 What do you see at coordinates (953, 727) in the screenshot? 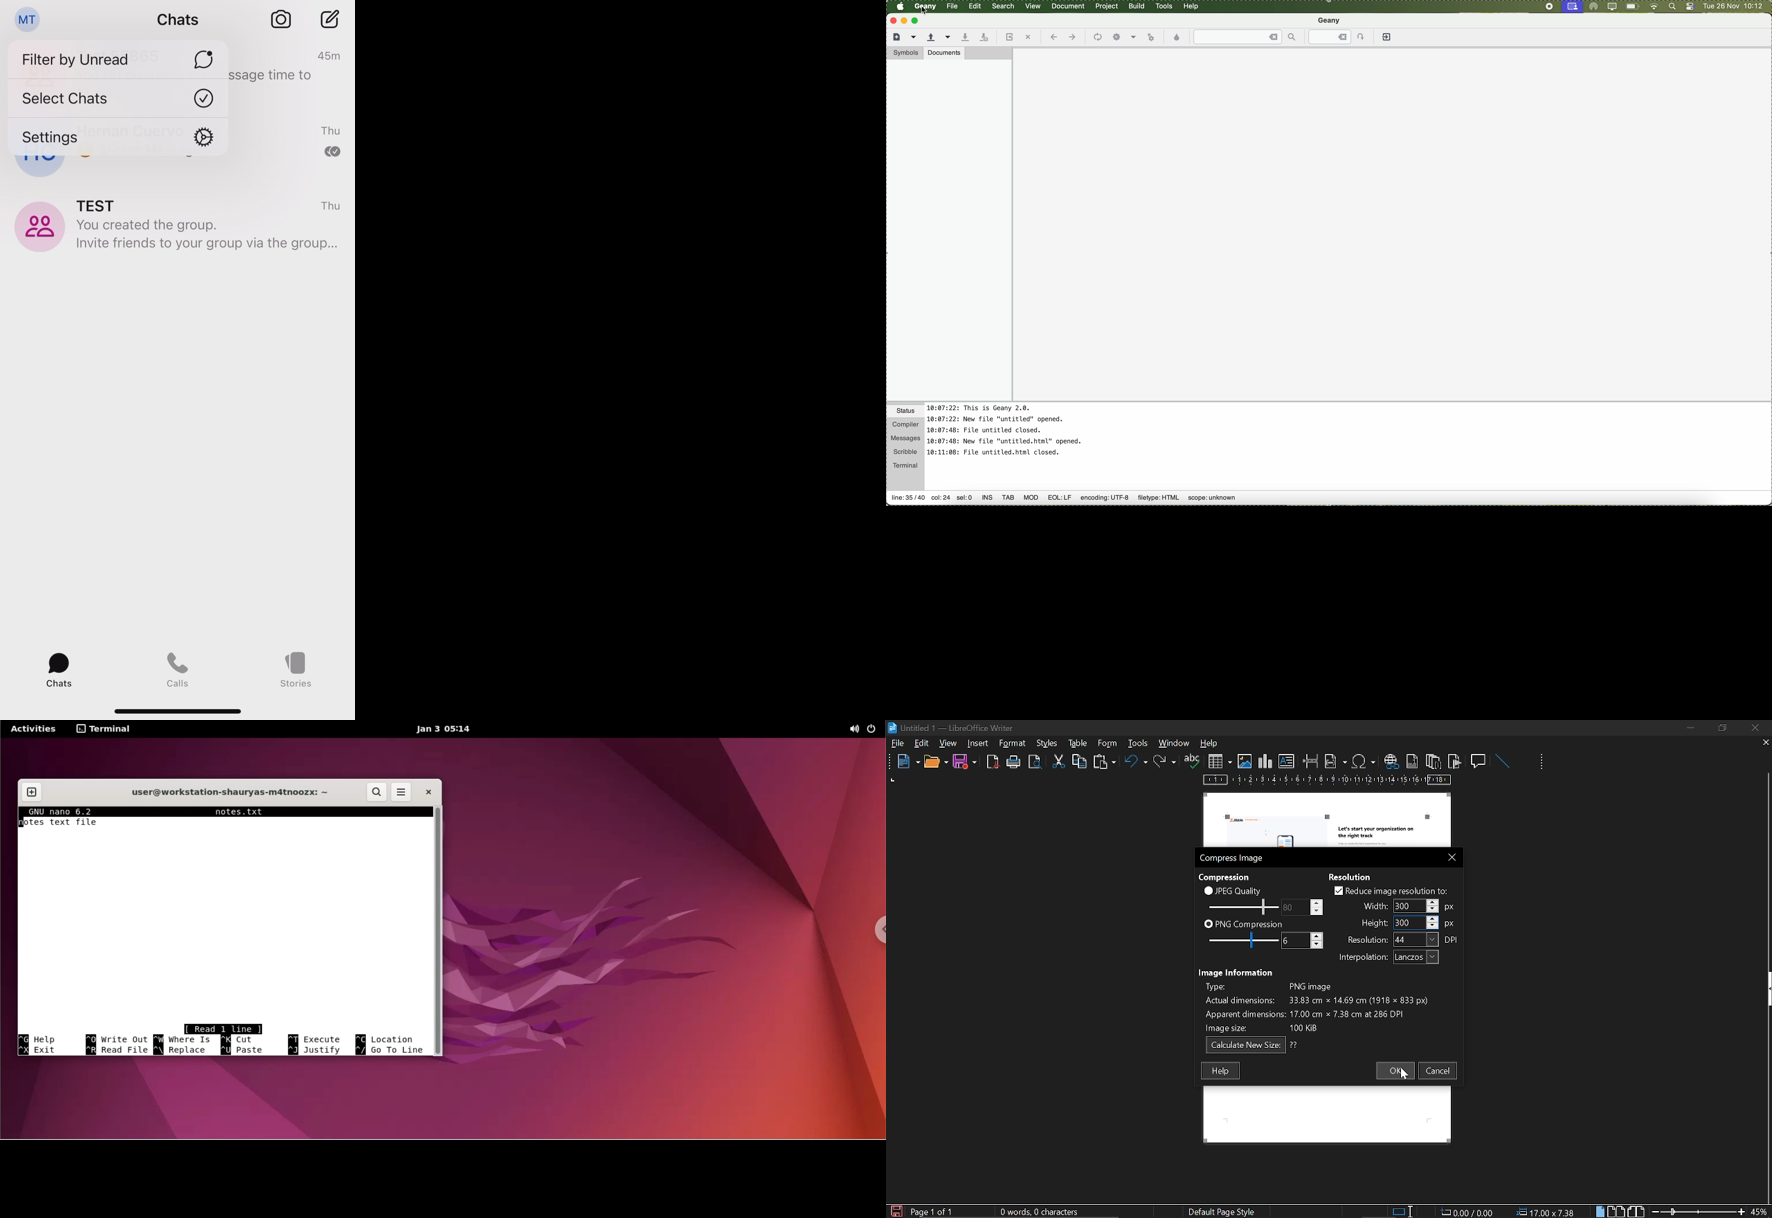
I see `current window` at bounding box center [953, 727].